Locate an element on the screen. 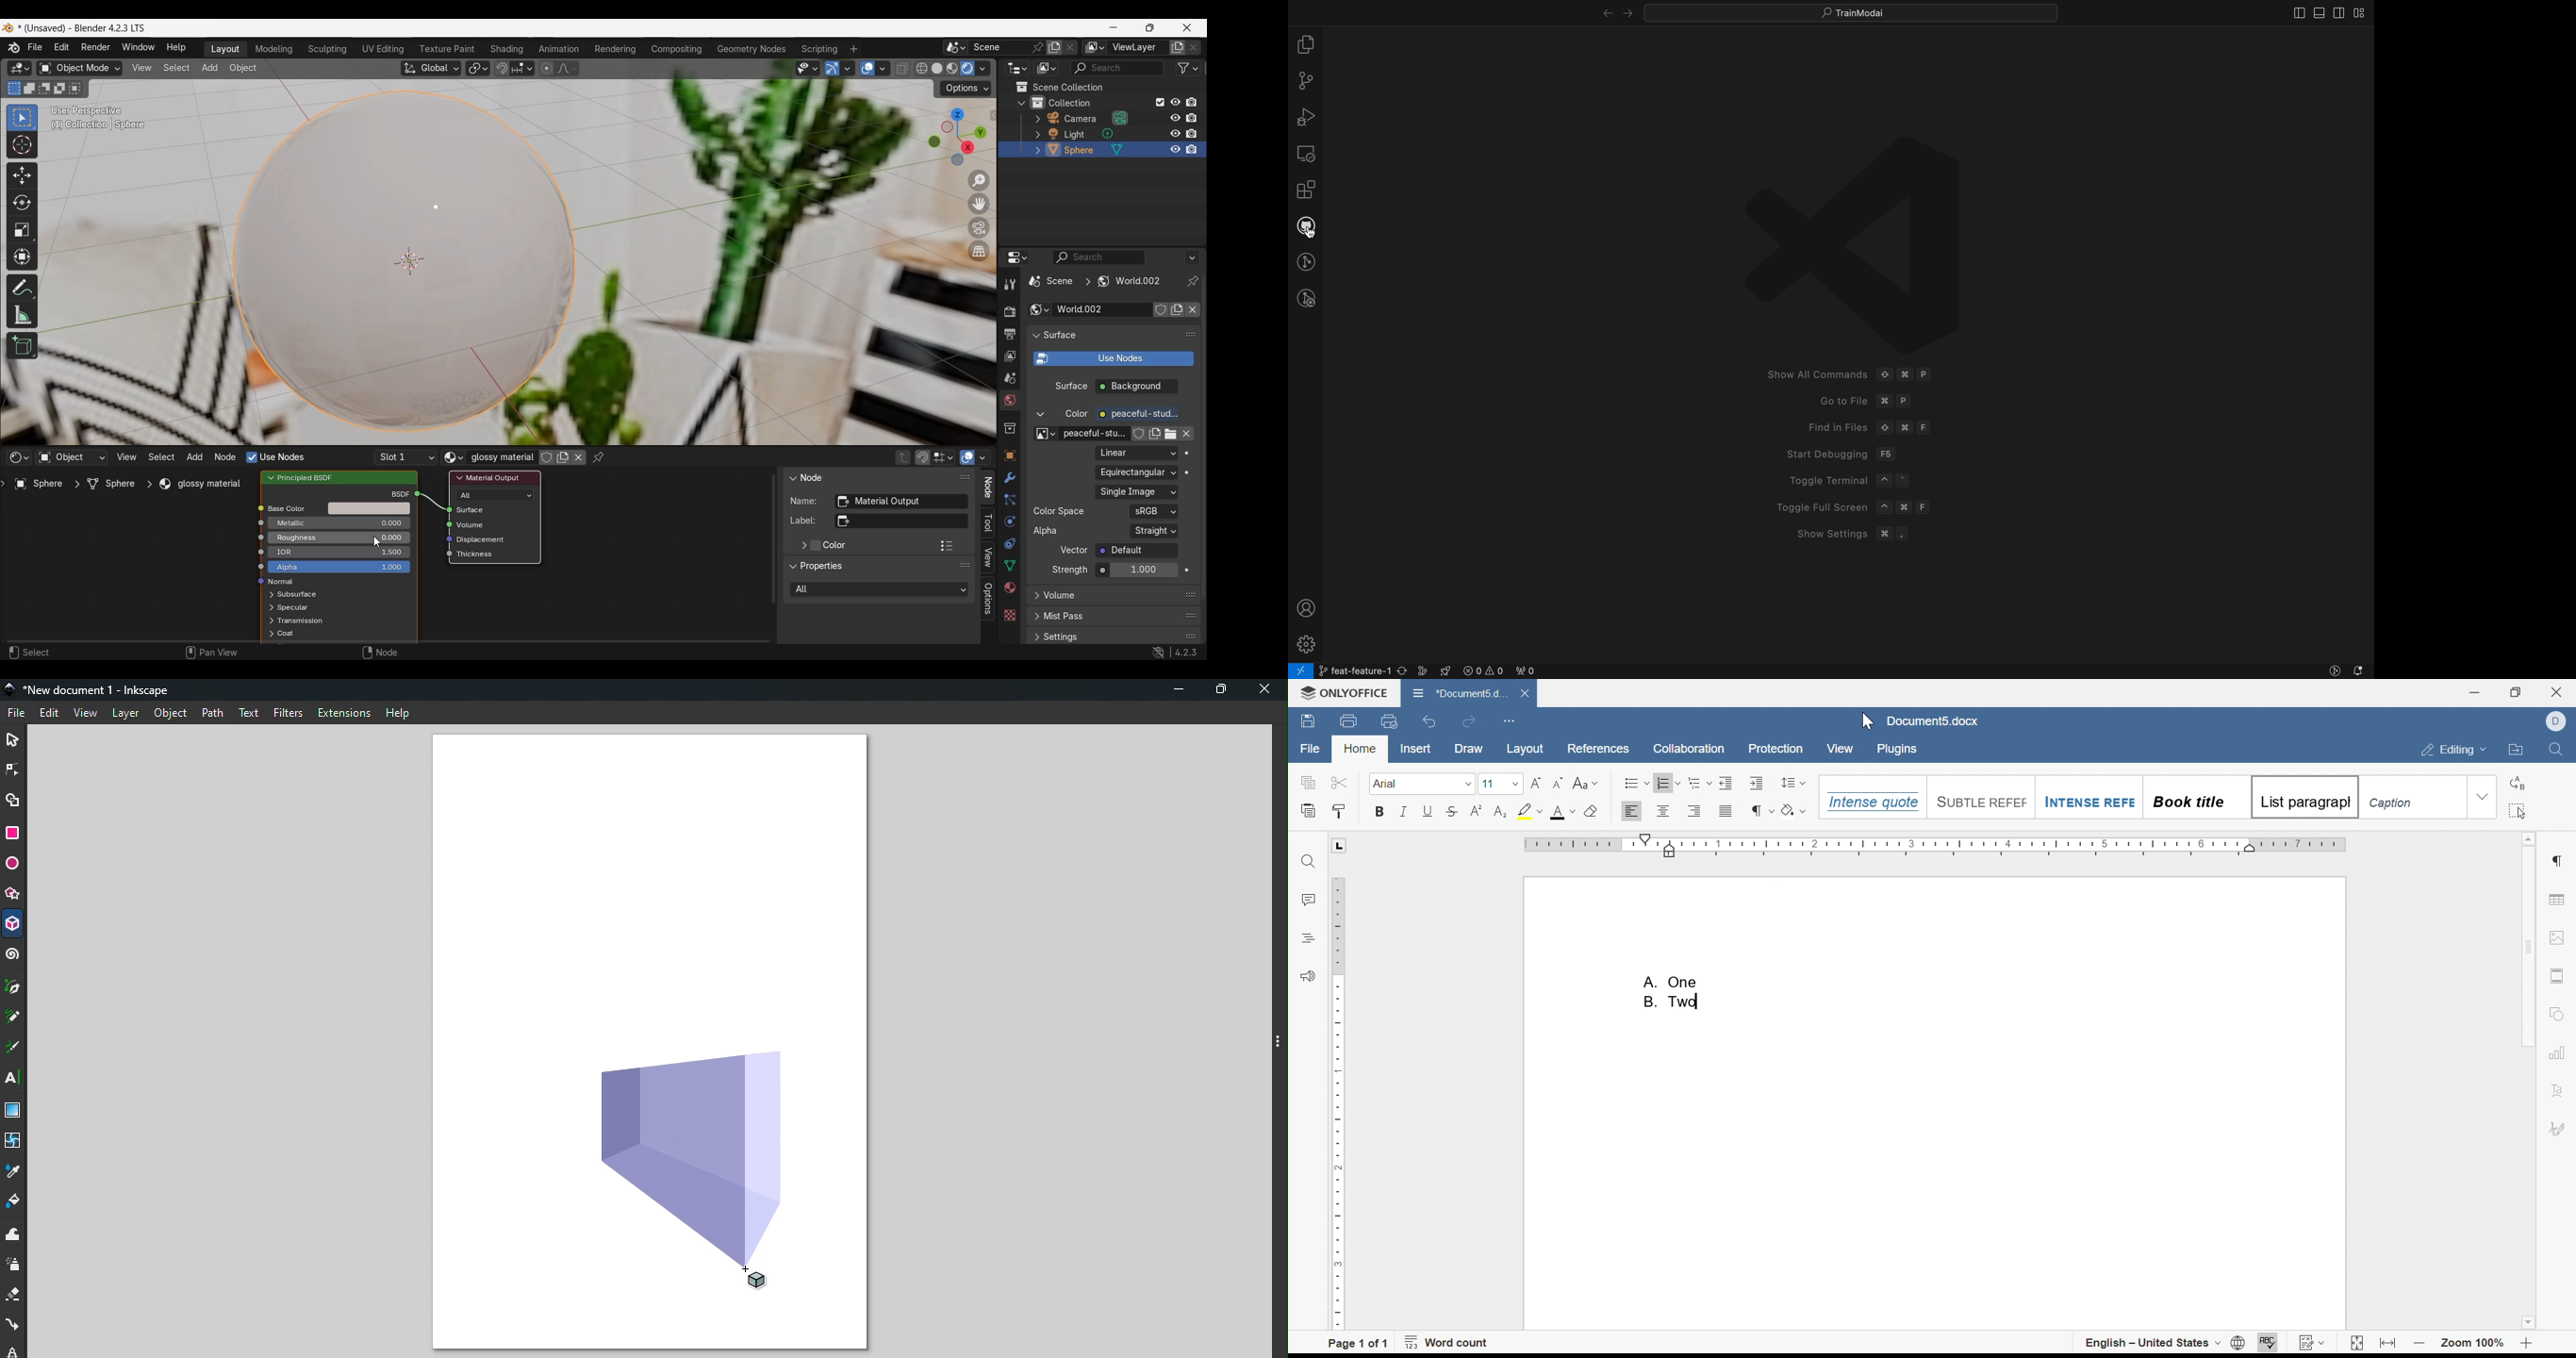 This screenshot has width=2576, height=1372. decrease indent is located at coordinates (1725, 782).